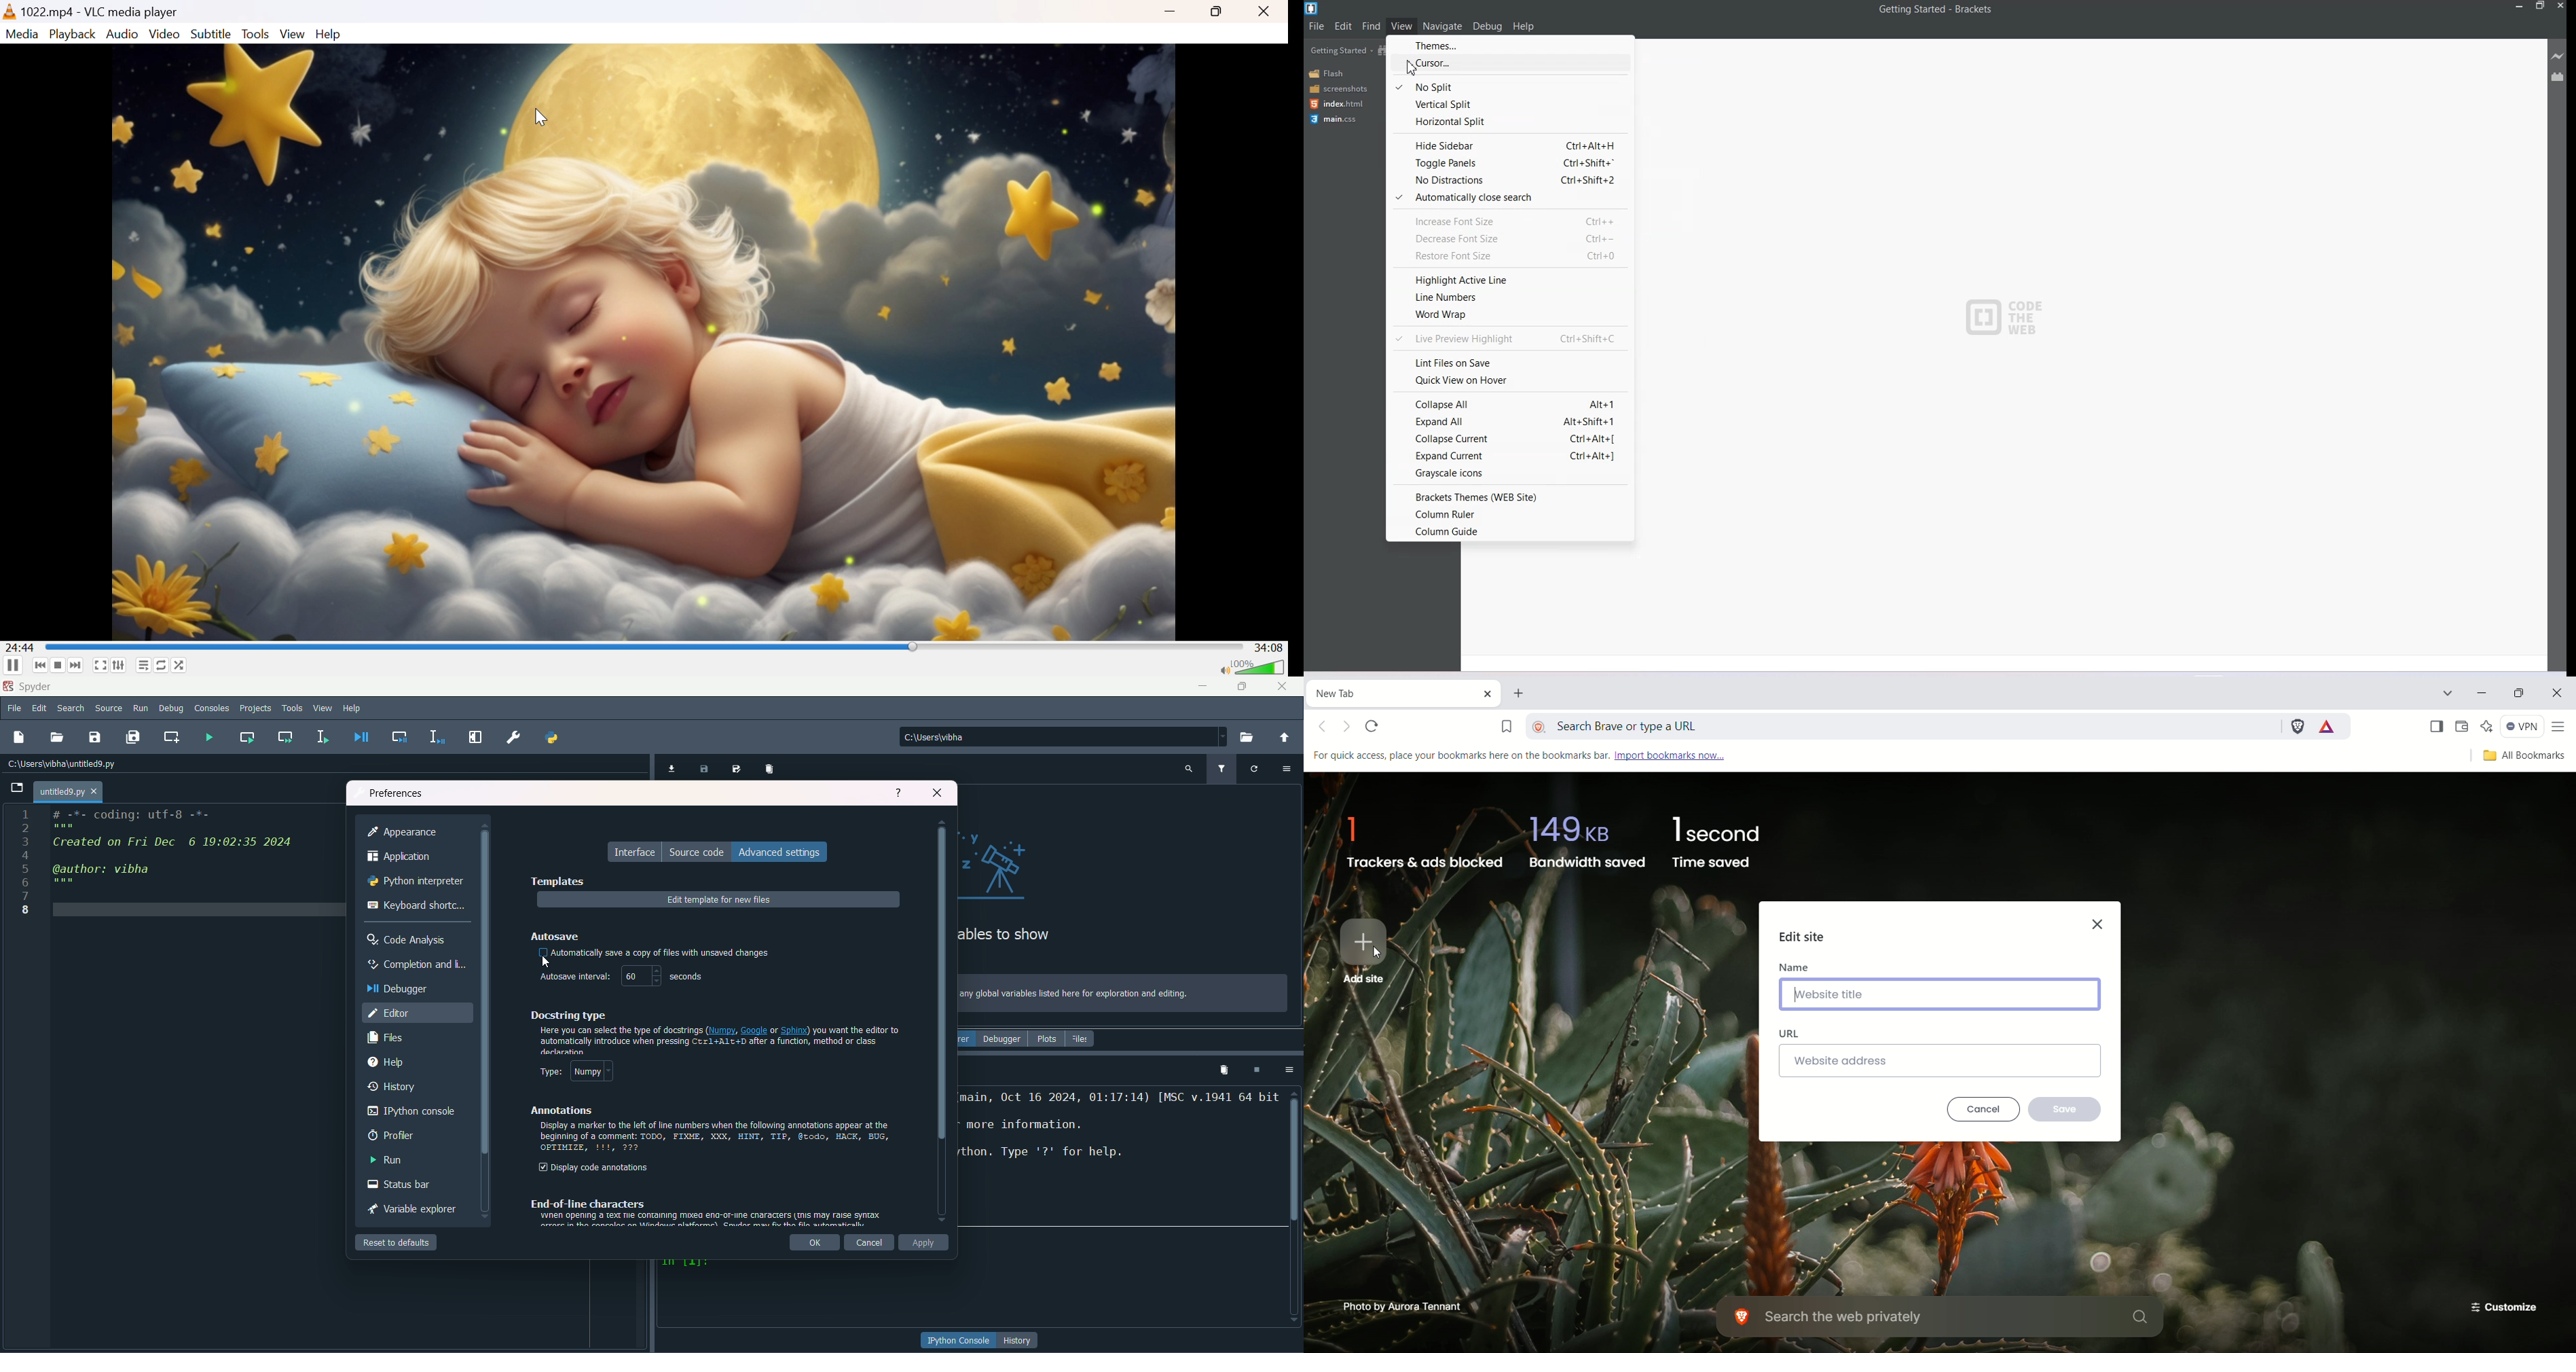 The width and height of the screenshot is (2576, 1372). What do you see at coordinates (18, 737) in the screenshot?
I see `new file` at bounding box center [18, 737].